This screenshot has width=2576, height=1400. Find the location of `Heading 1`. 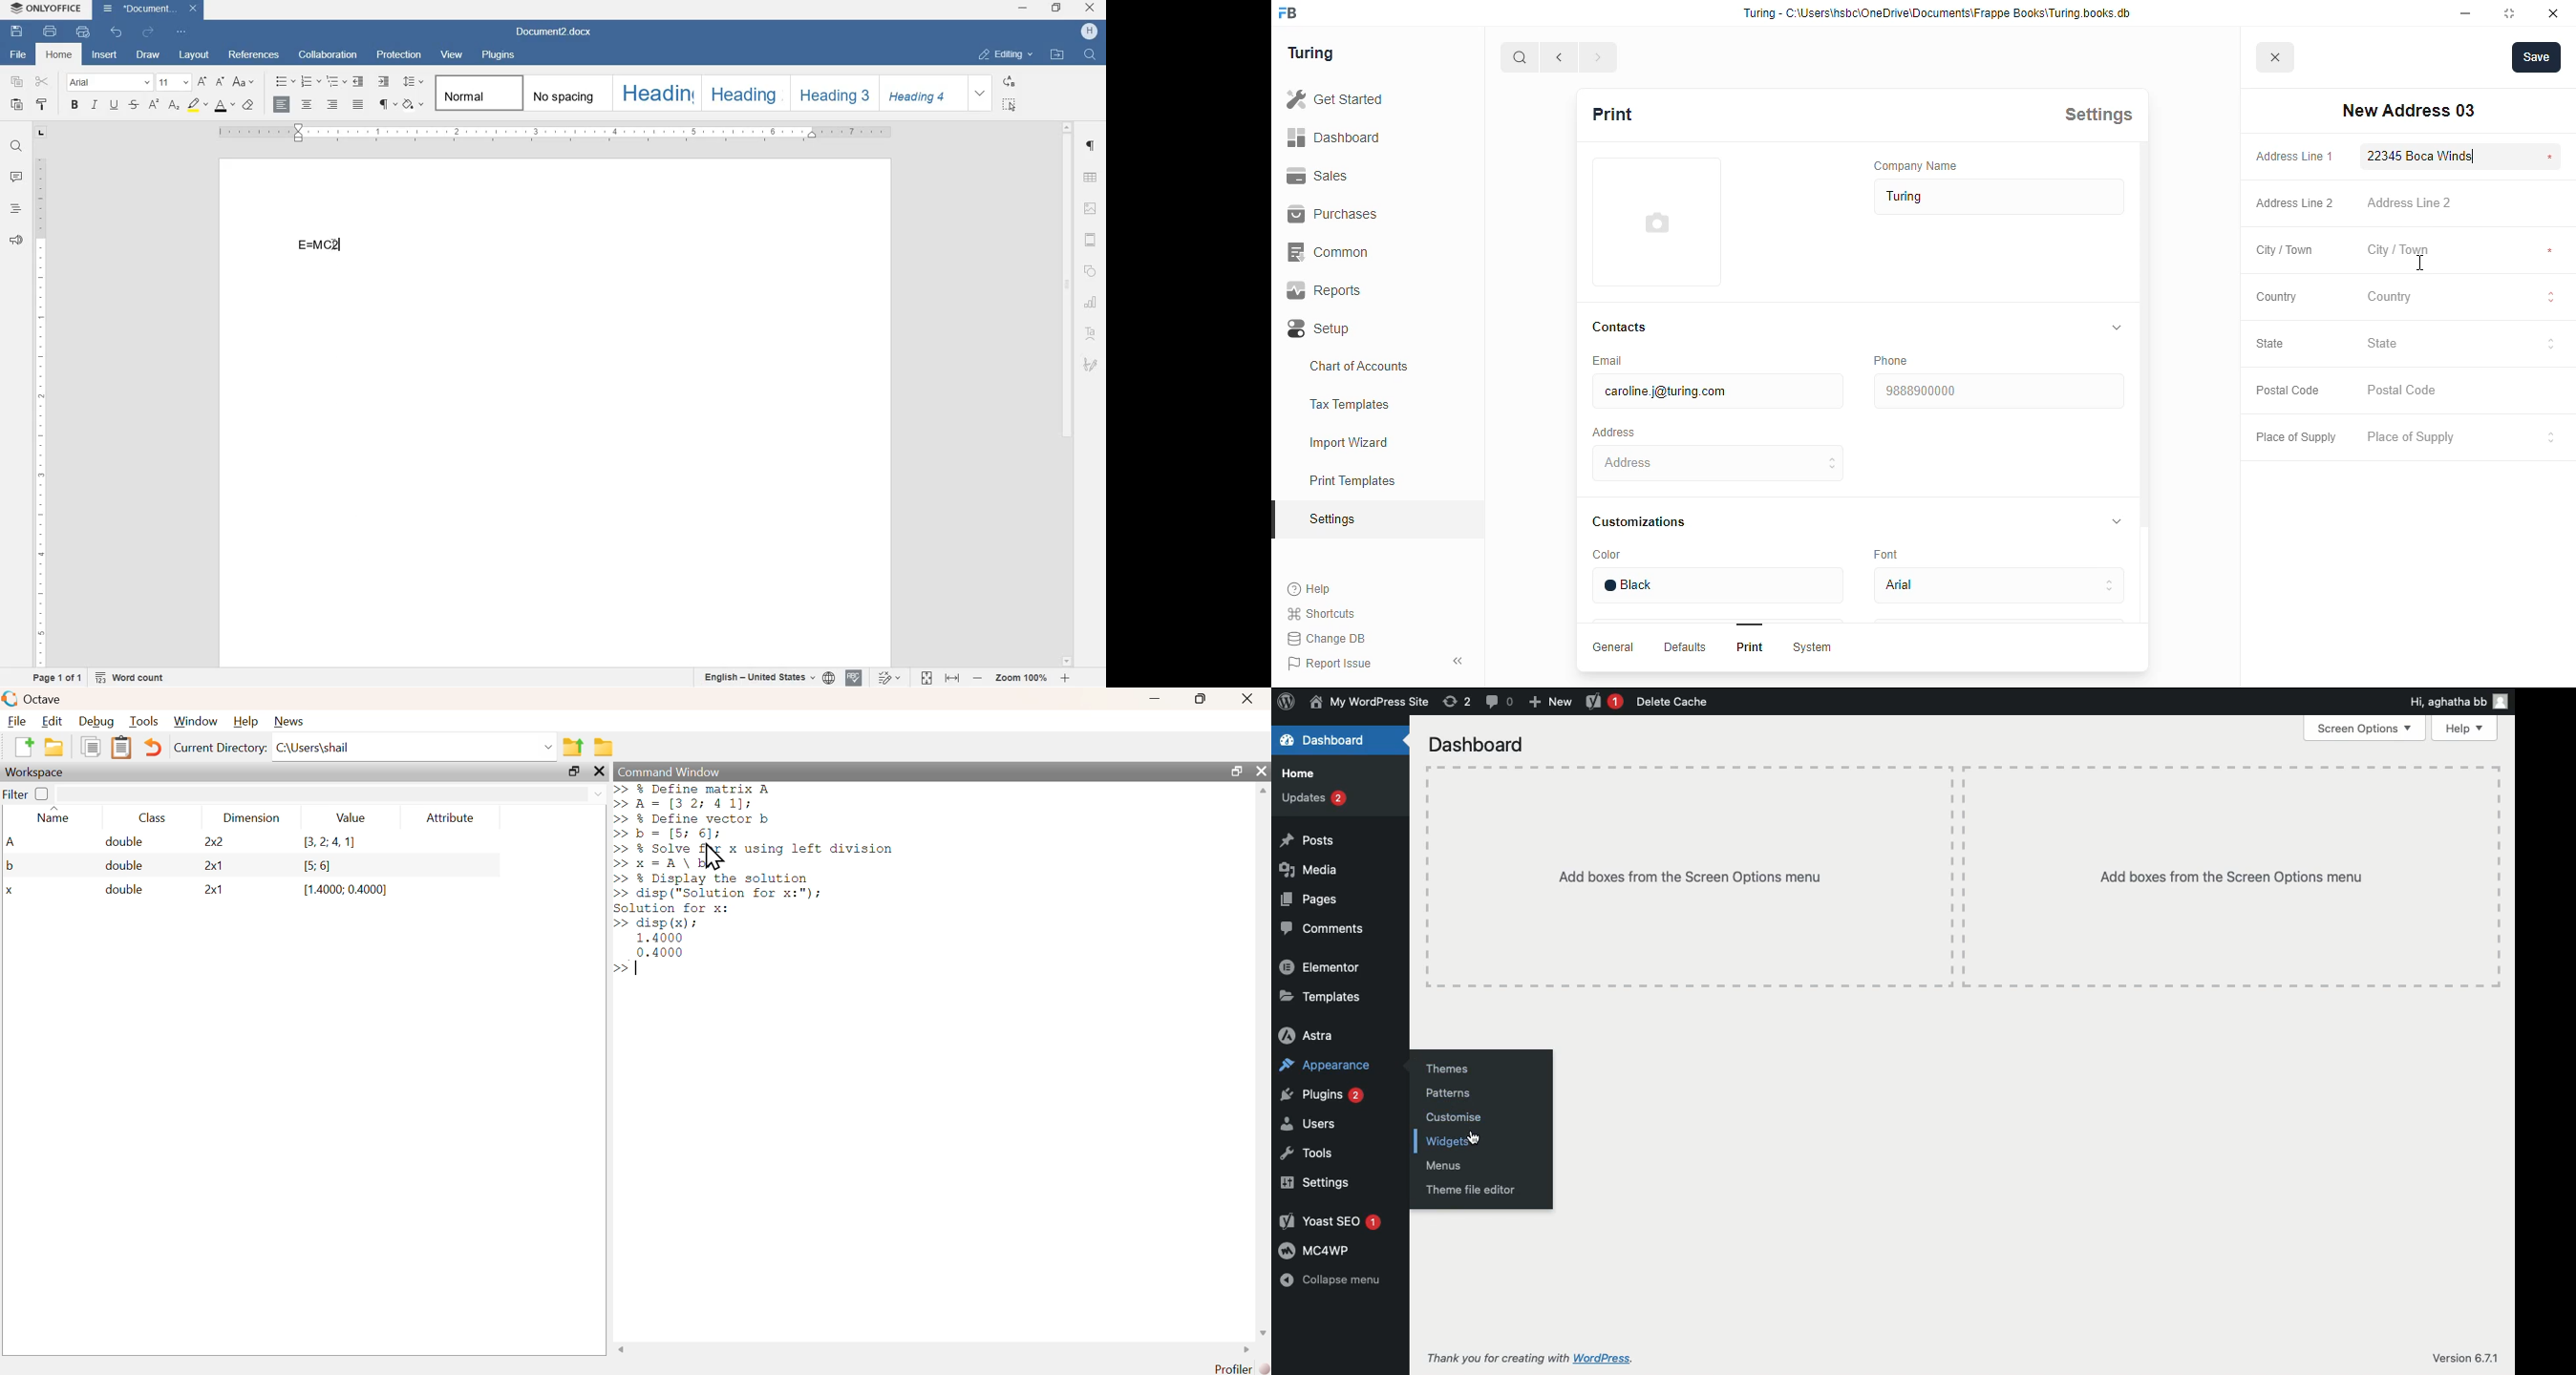

Heading 1 is located at coordinates (655, 92).